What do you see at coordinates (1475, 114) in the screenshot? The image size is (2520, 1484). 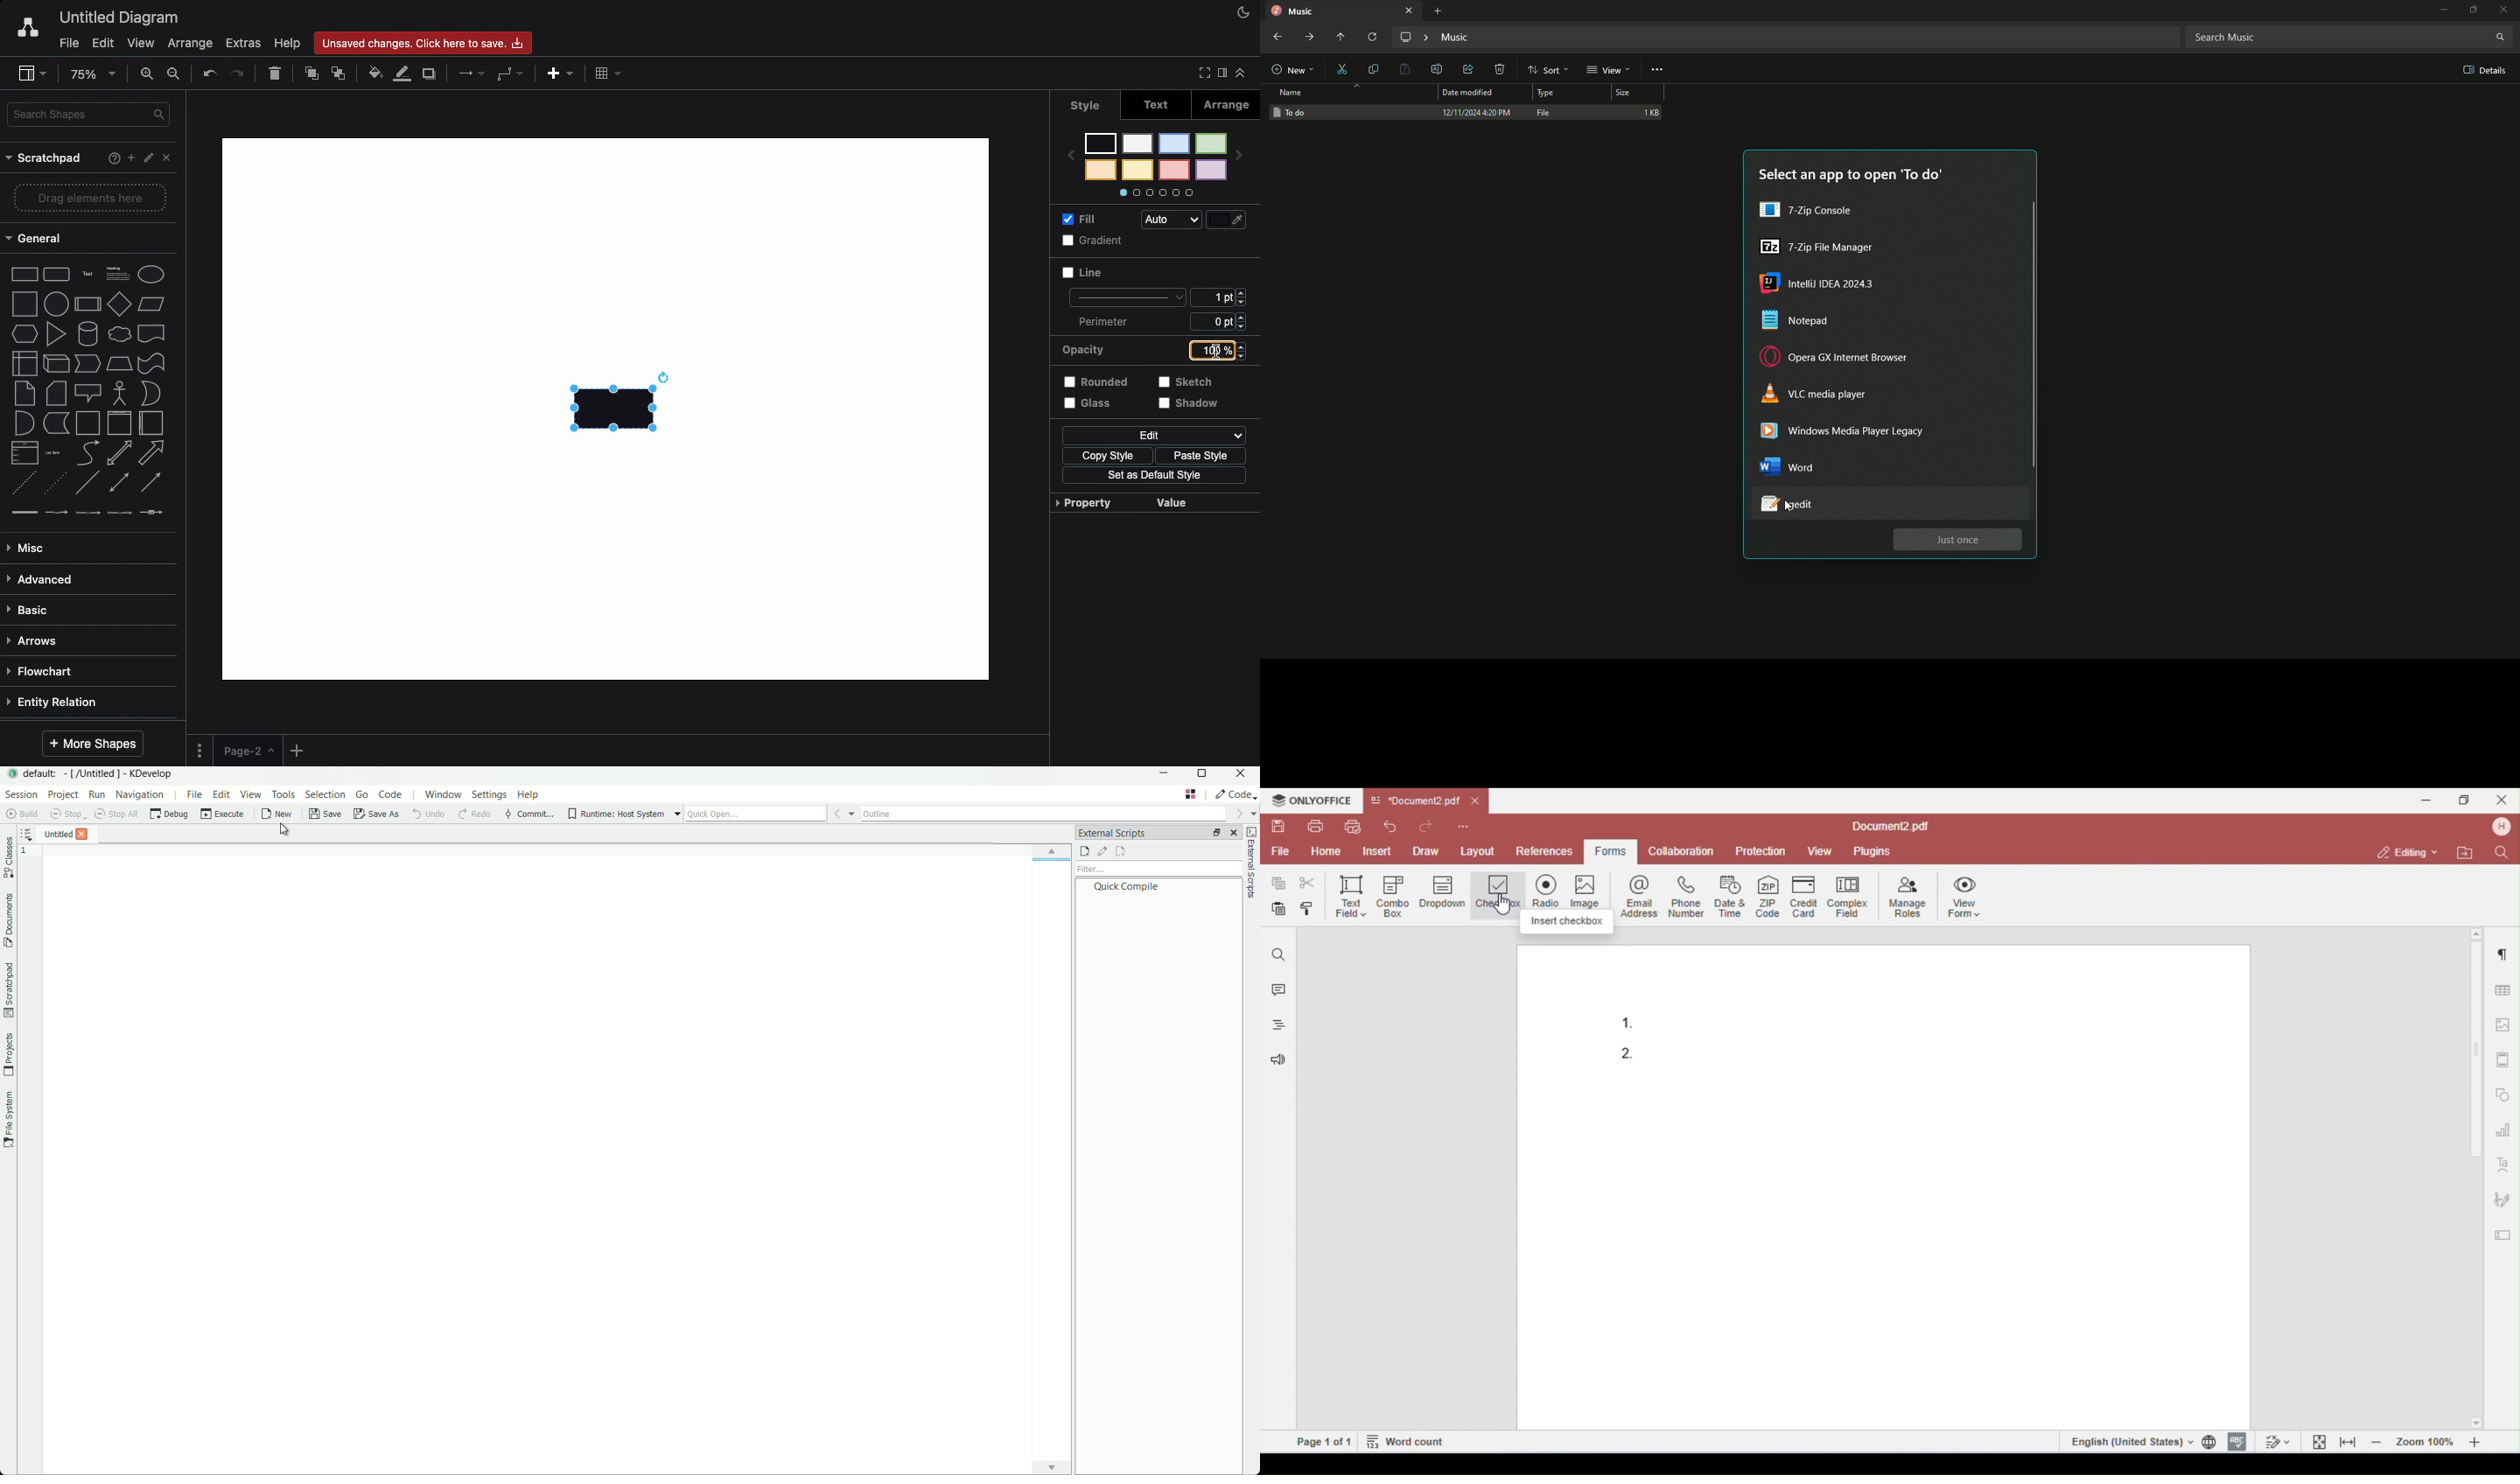 I see `Date and time` at bounding box center [1475, 114].